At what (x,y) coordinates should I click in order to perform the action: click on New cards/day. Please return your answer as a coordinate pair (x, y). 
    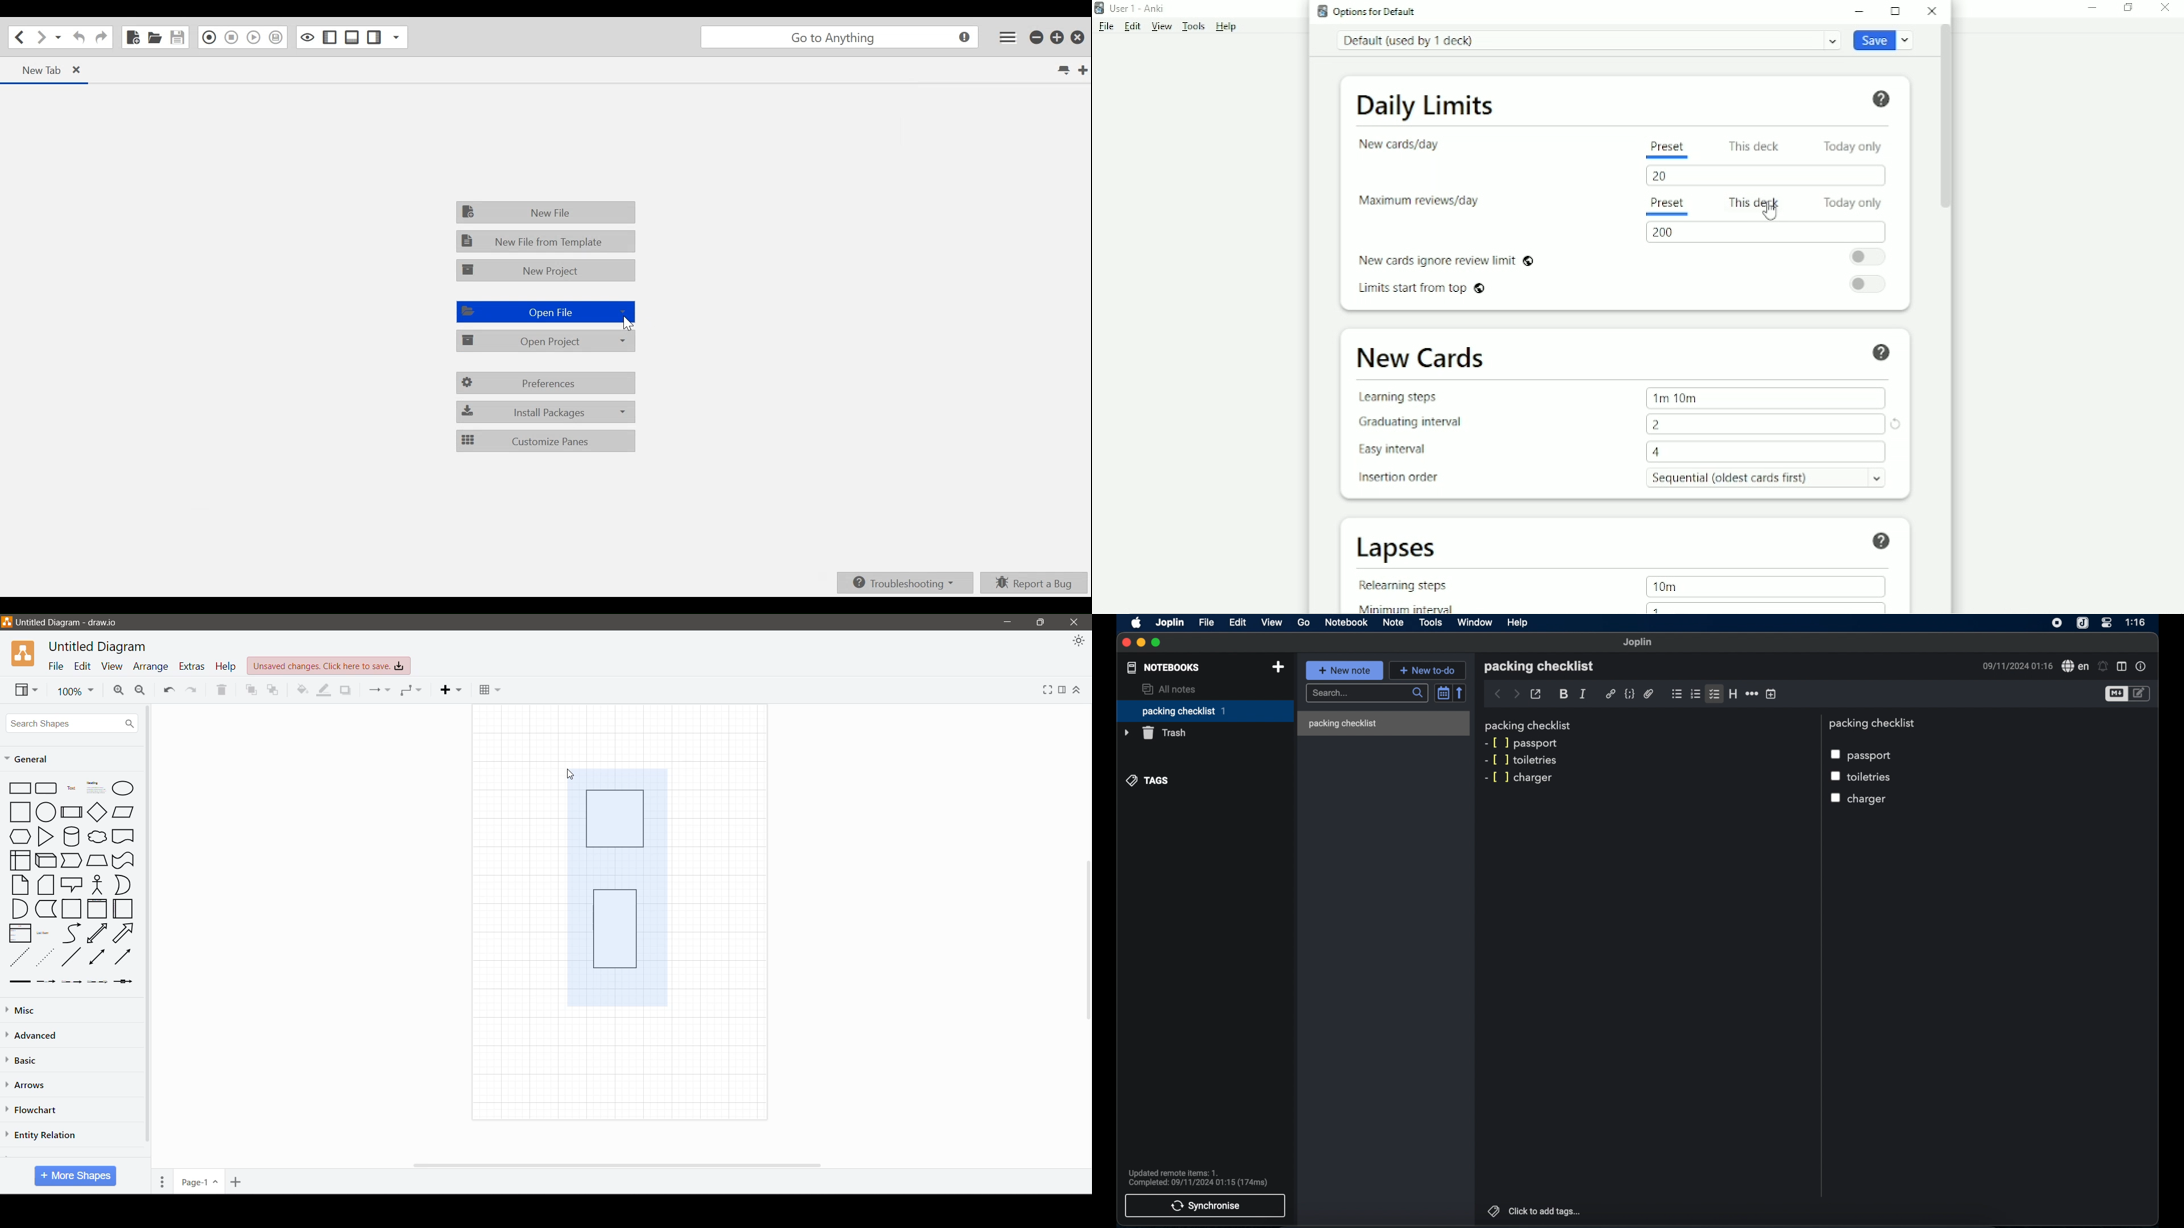
    Looking at the image, I should click on (1405, 144).